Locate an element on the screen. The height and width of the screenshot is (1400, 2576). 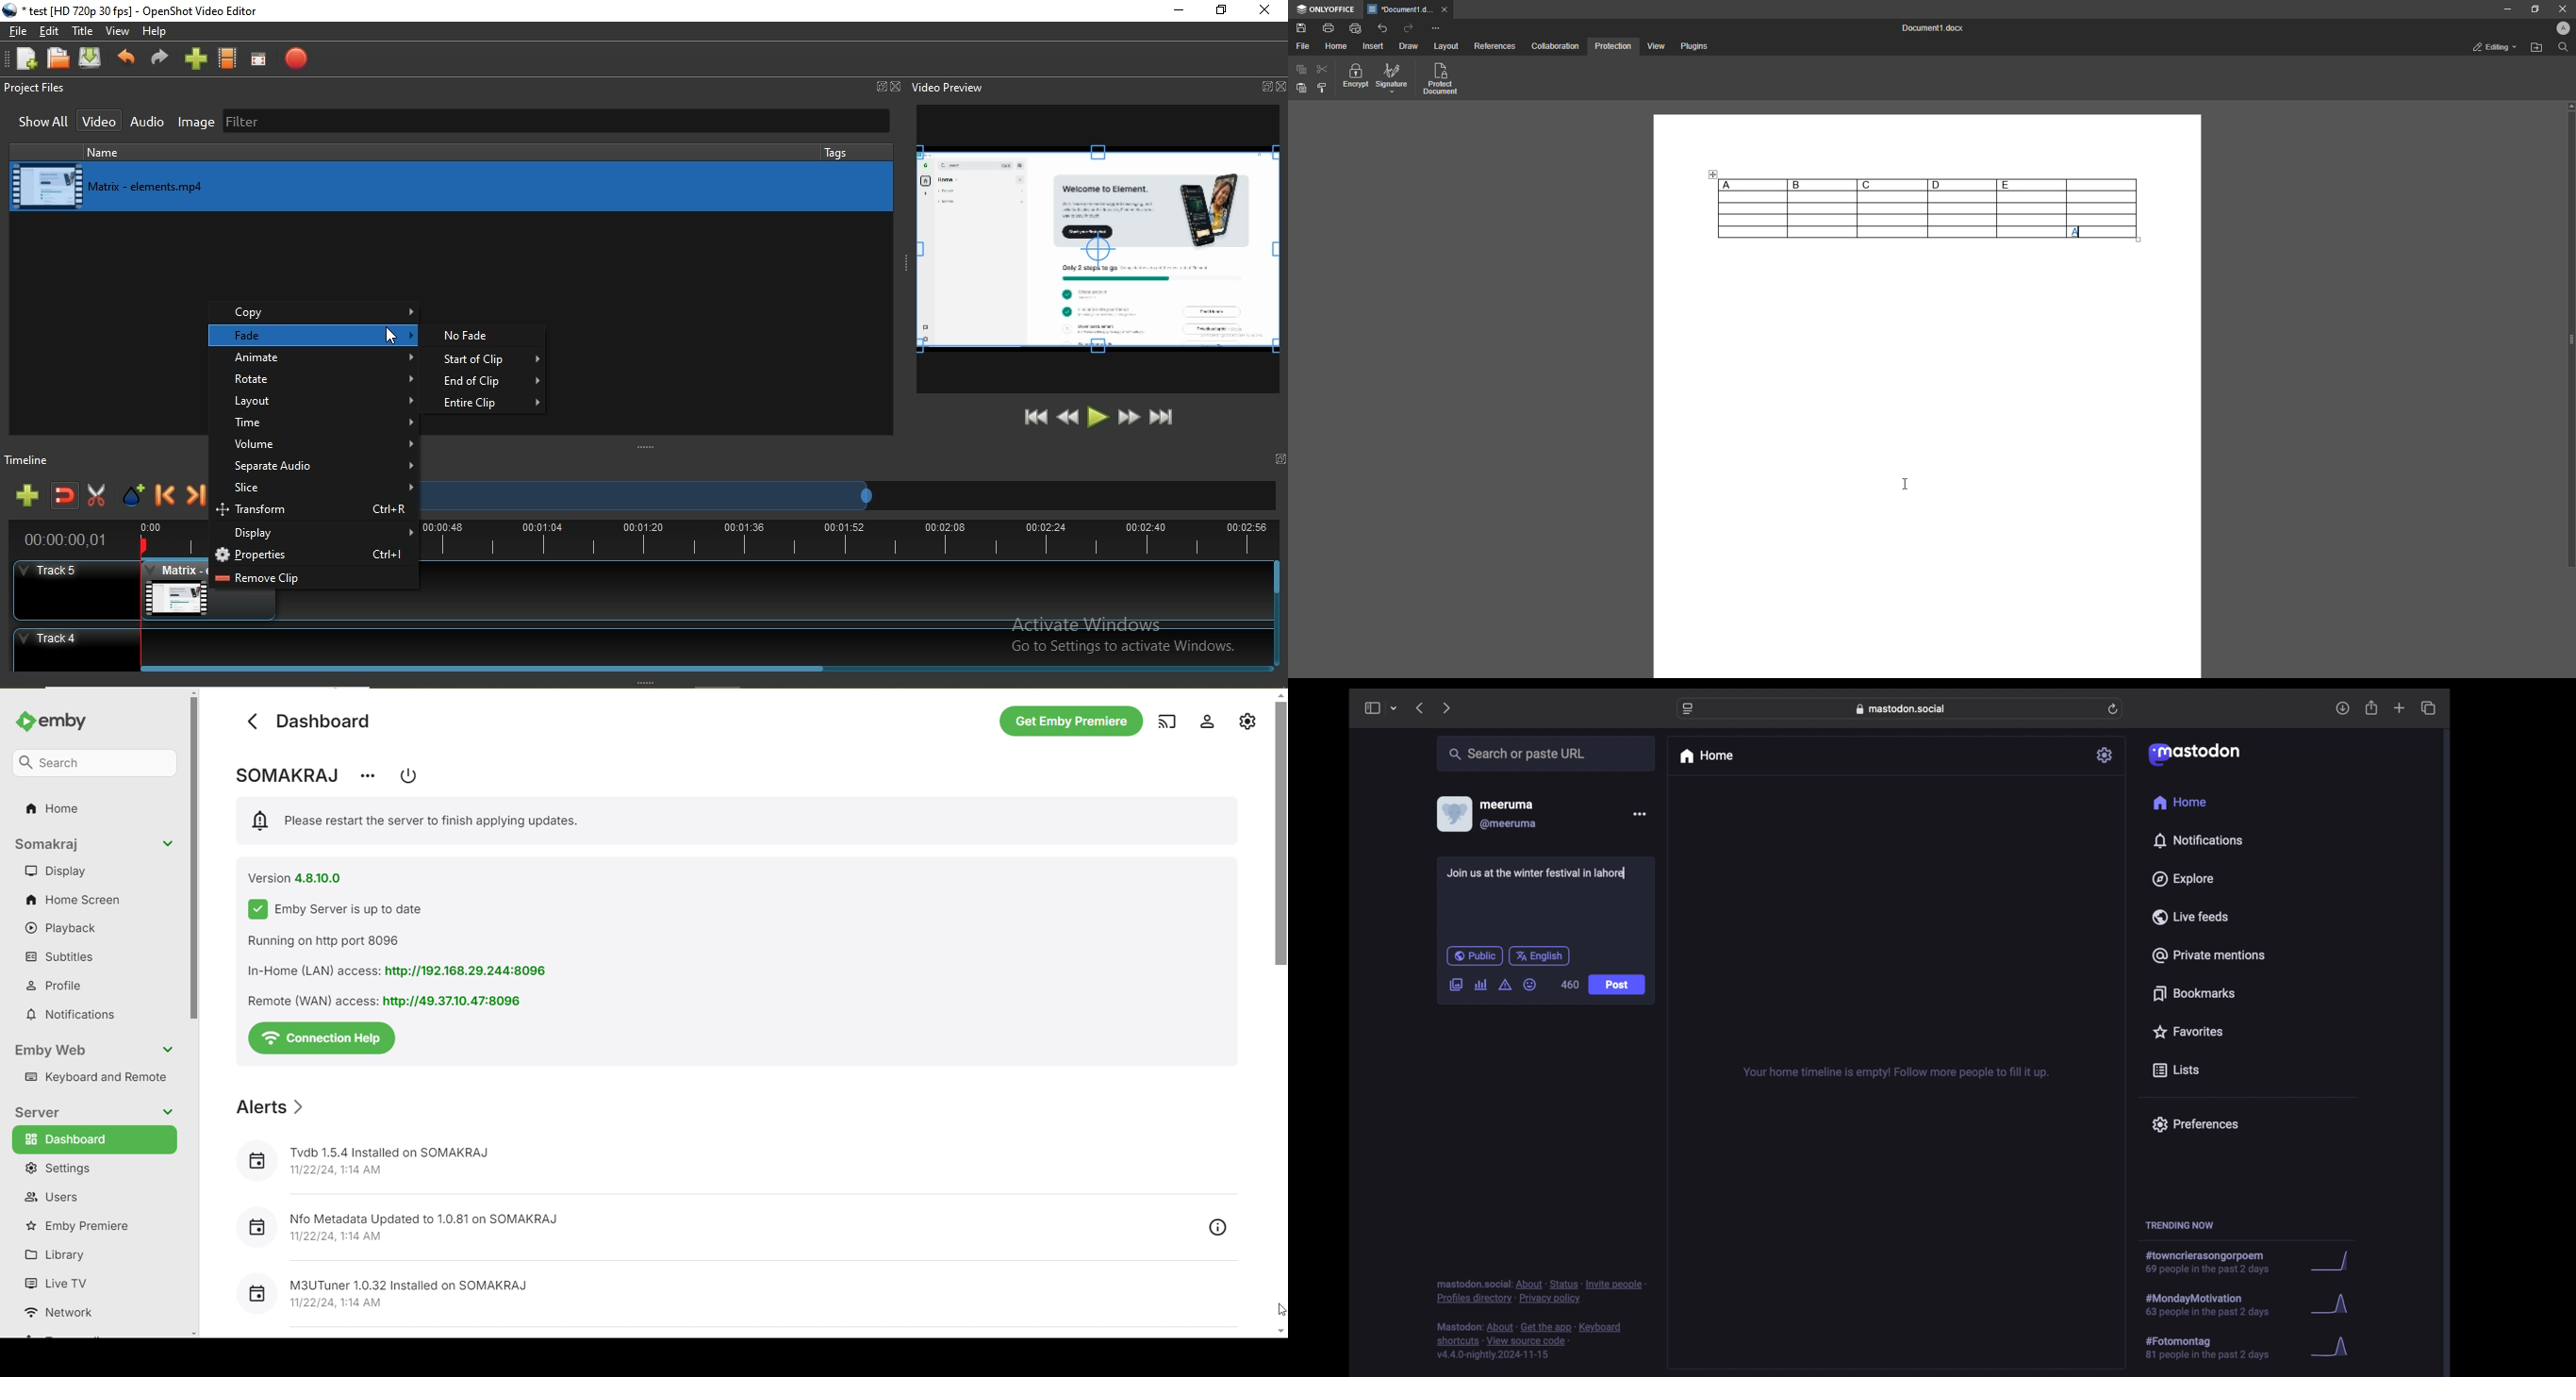
enable checkbox is located at coordinates (254, 909).